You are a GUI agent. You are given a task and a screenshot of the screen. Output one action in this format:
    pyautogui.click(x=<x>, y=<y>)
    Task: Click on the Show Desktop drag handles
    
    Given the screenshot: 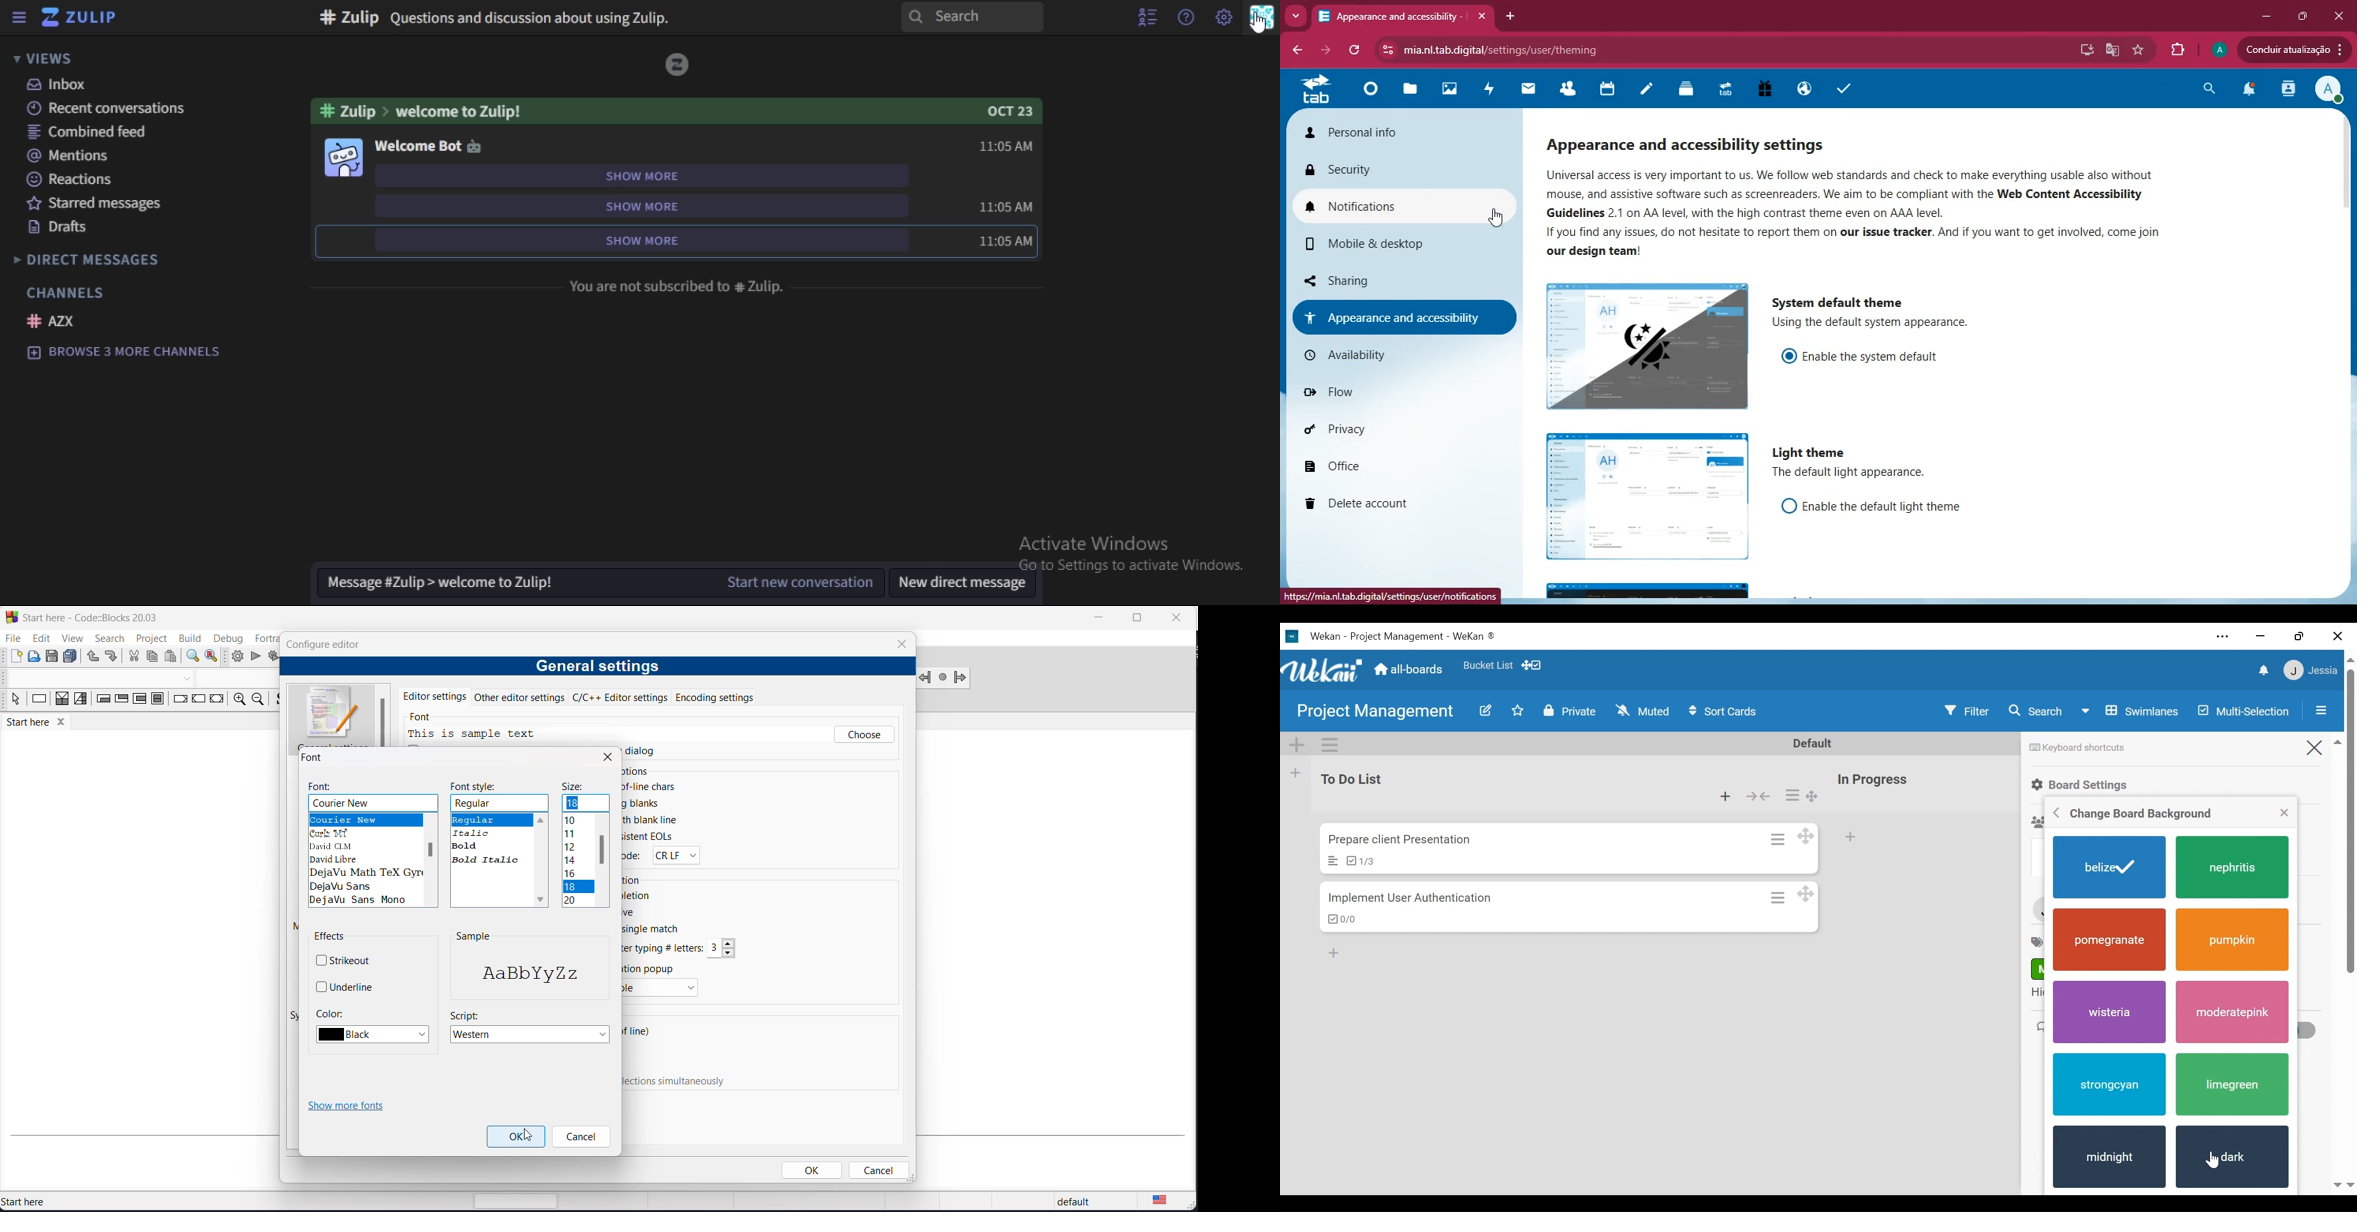 What is the action you would take?
    pyautogui.click(x=1535, y=665)
    